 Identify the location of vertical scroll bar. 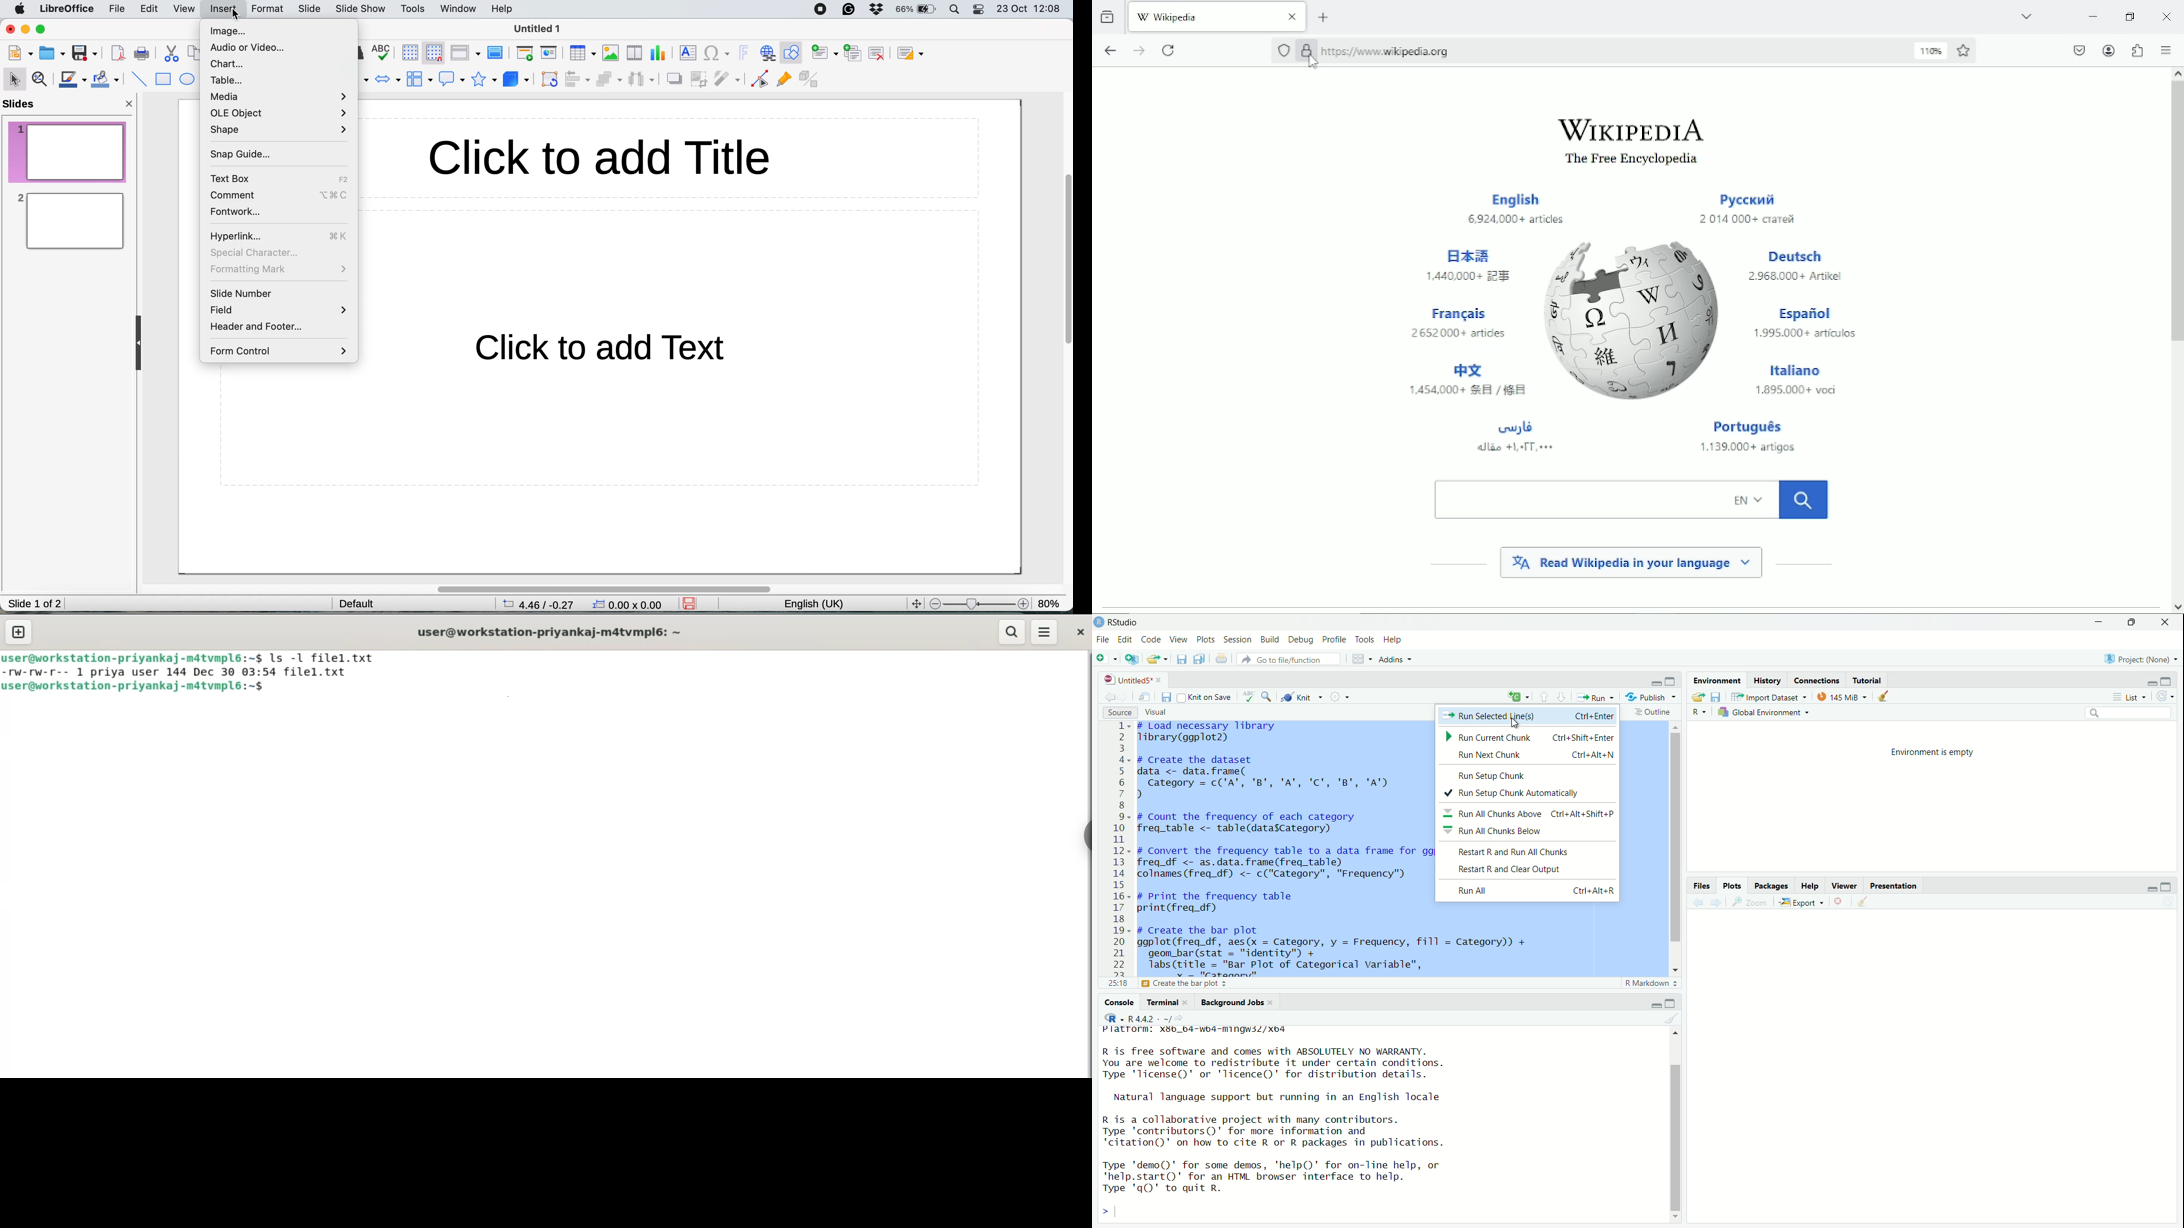
(1063, 268).